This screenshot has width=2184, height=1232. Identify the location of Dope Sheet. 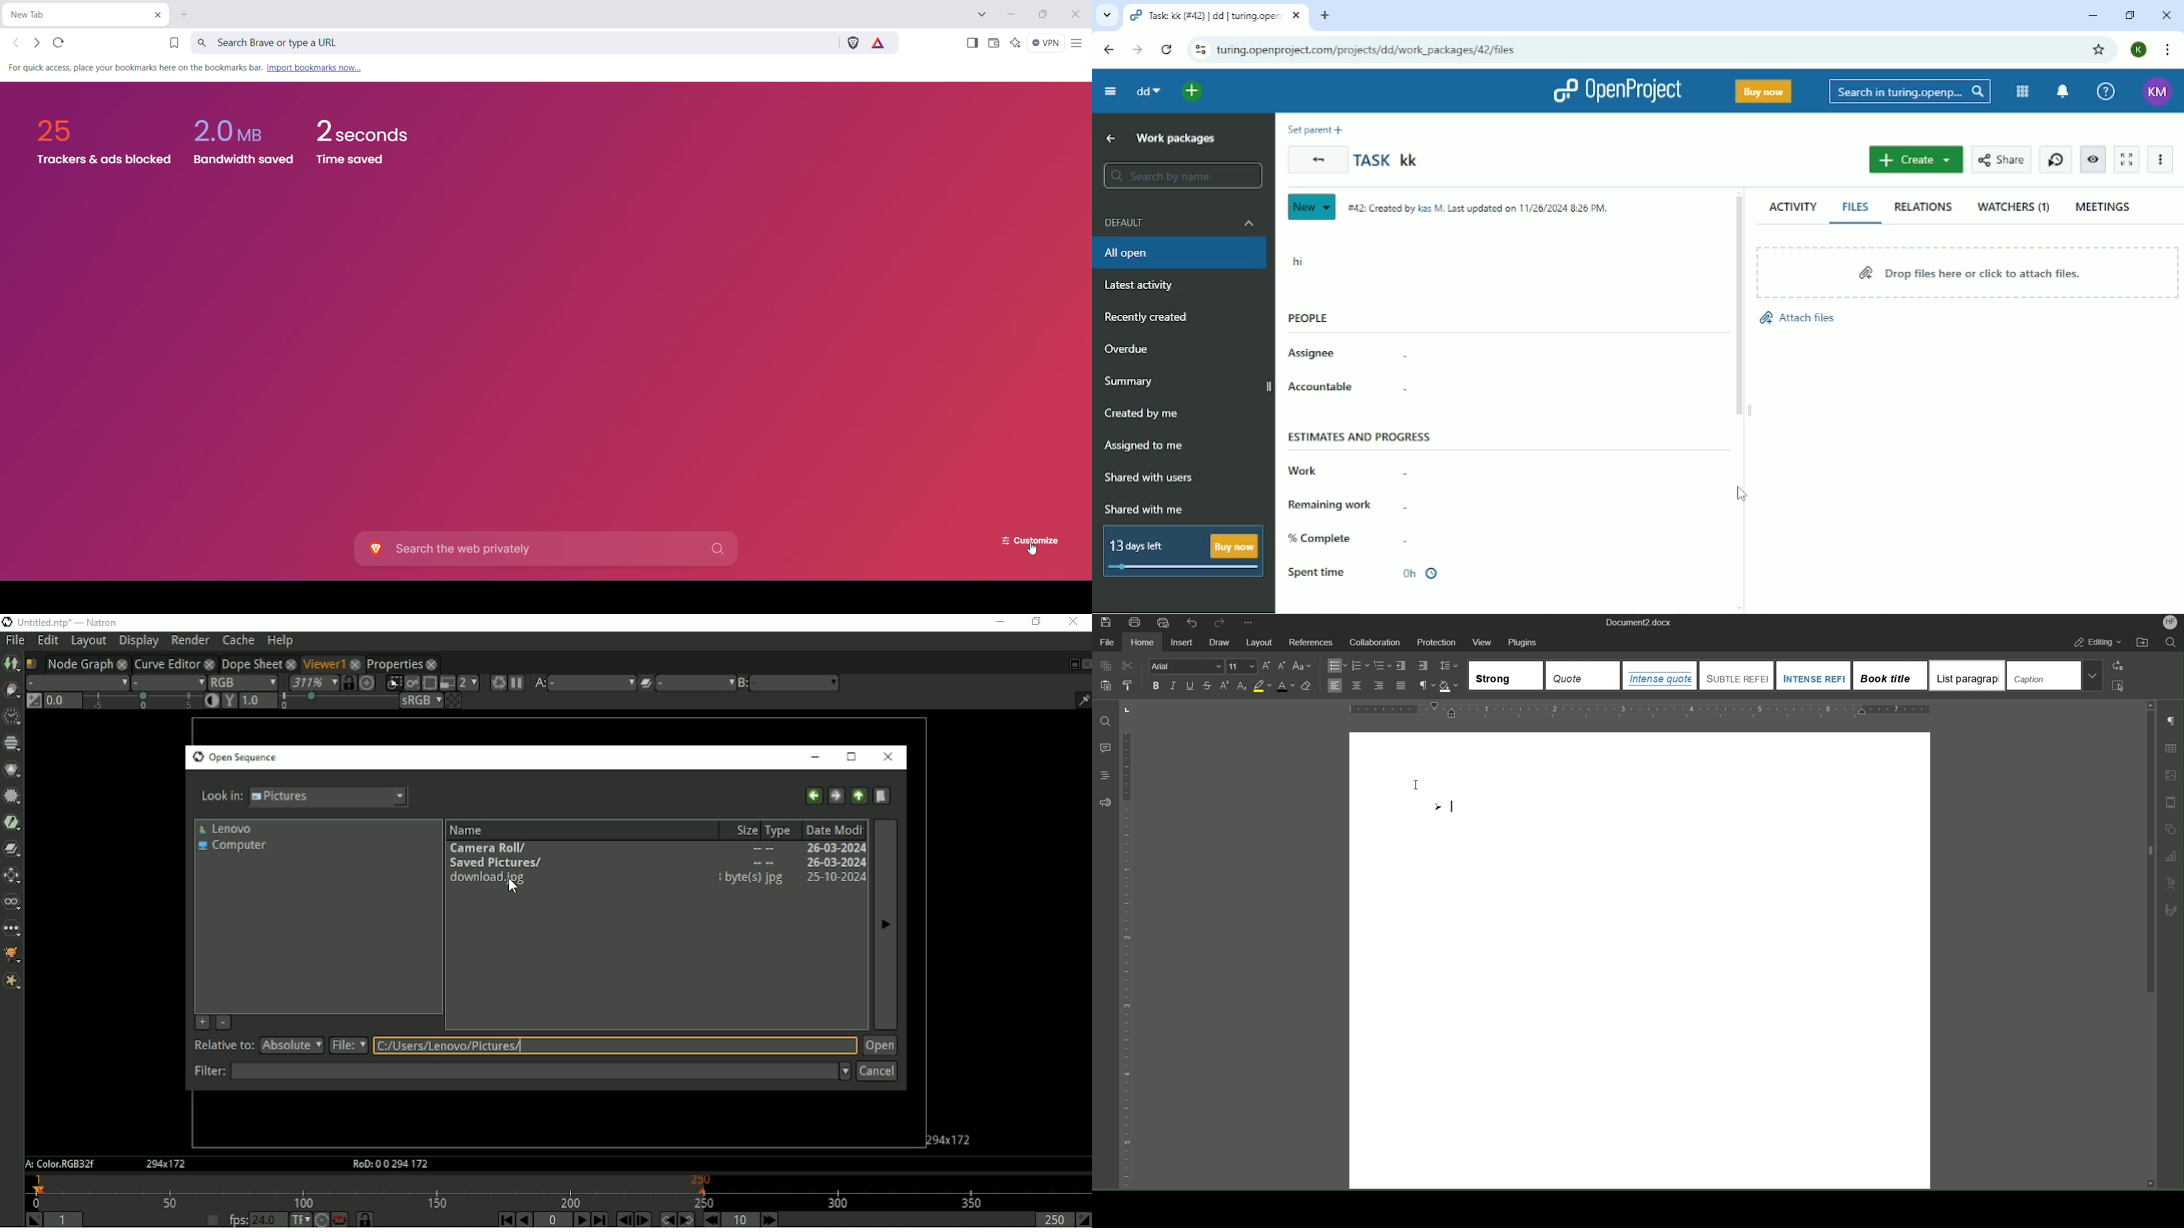
(250, 662).